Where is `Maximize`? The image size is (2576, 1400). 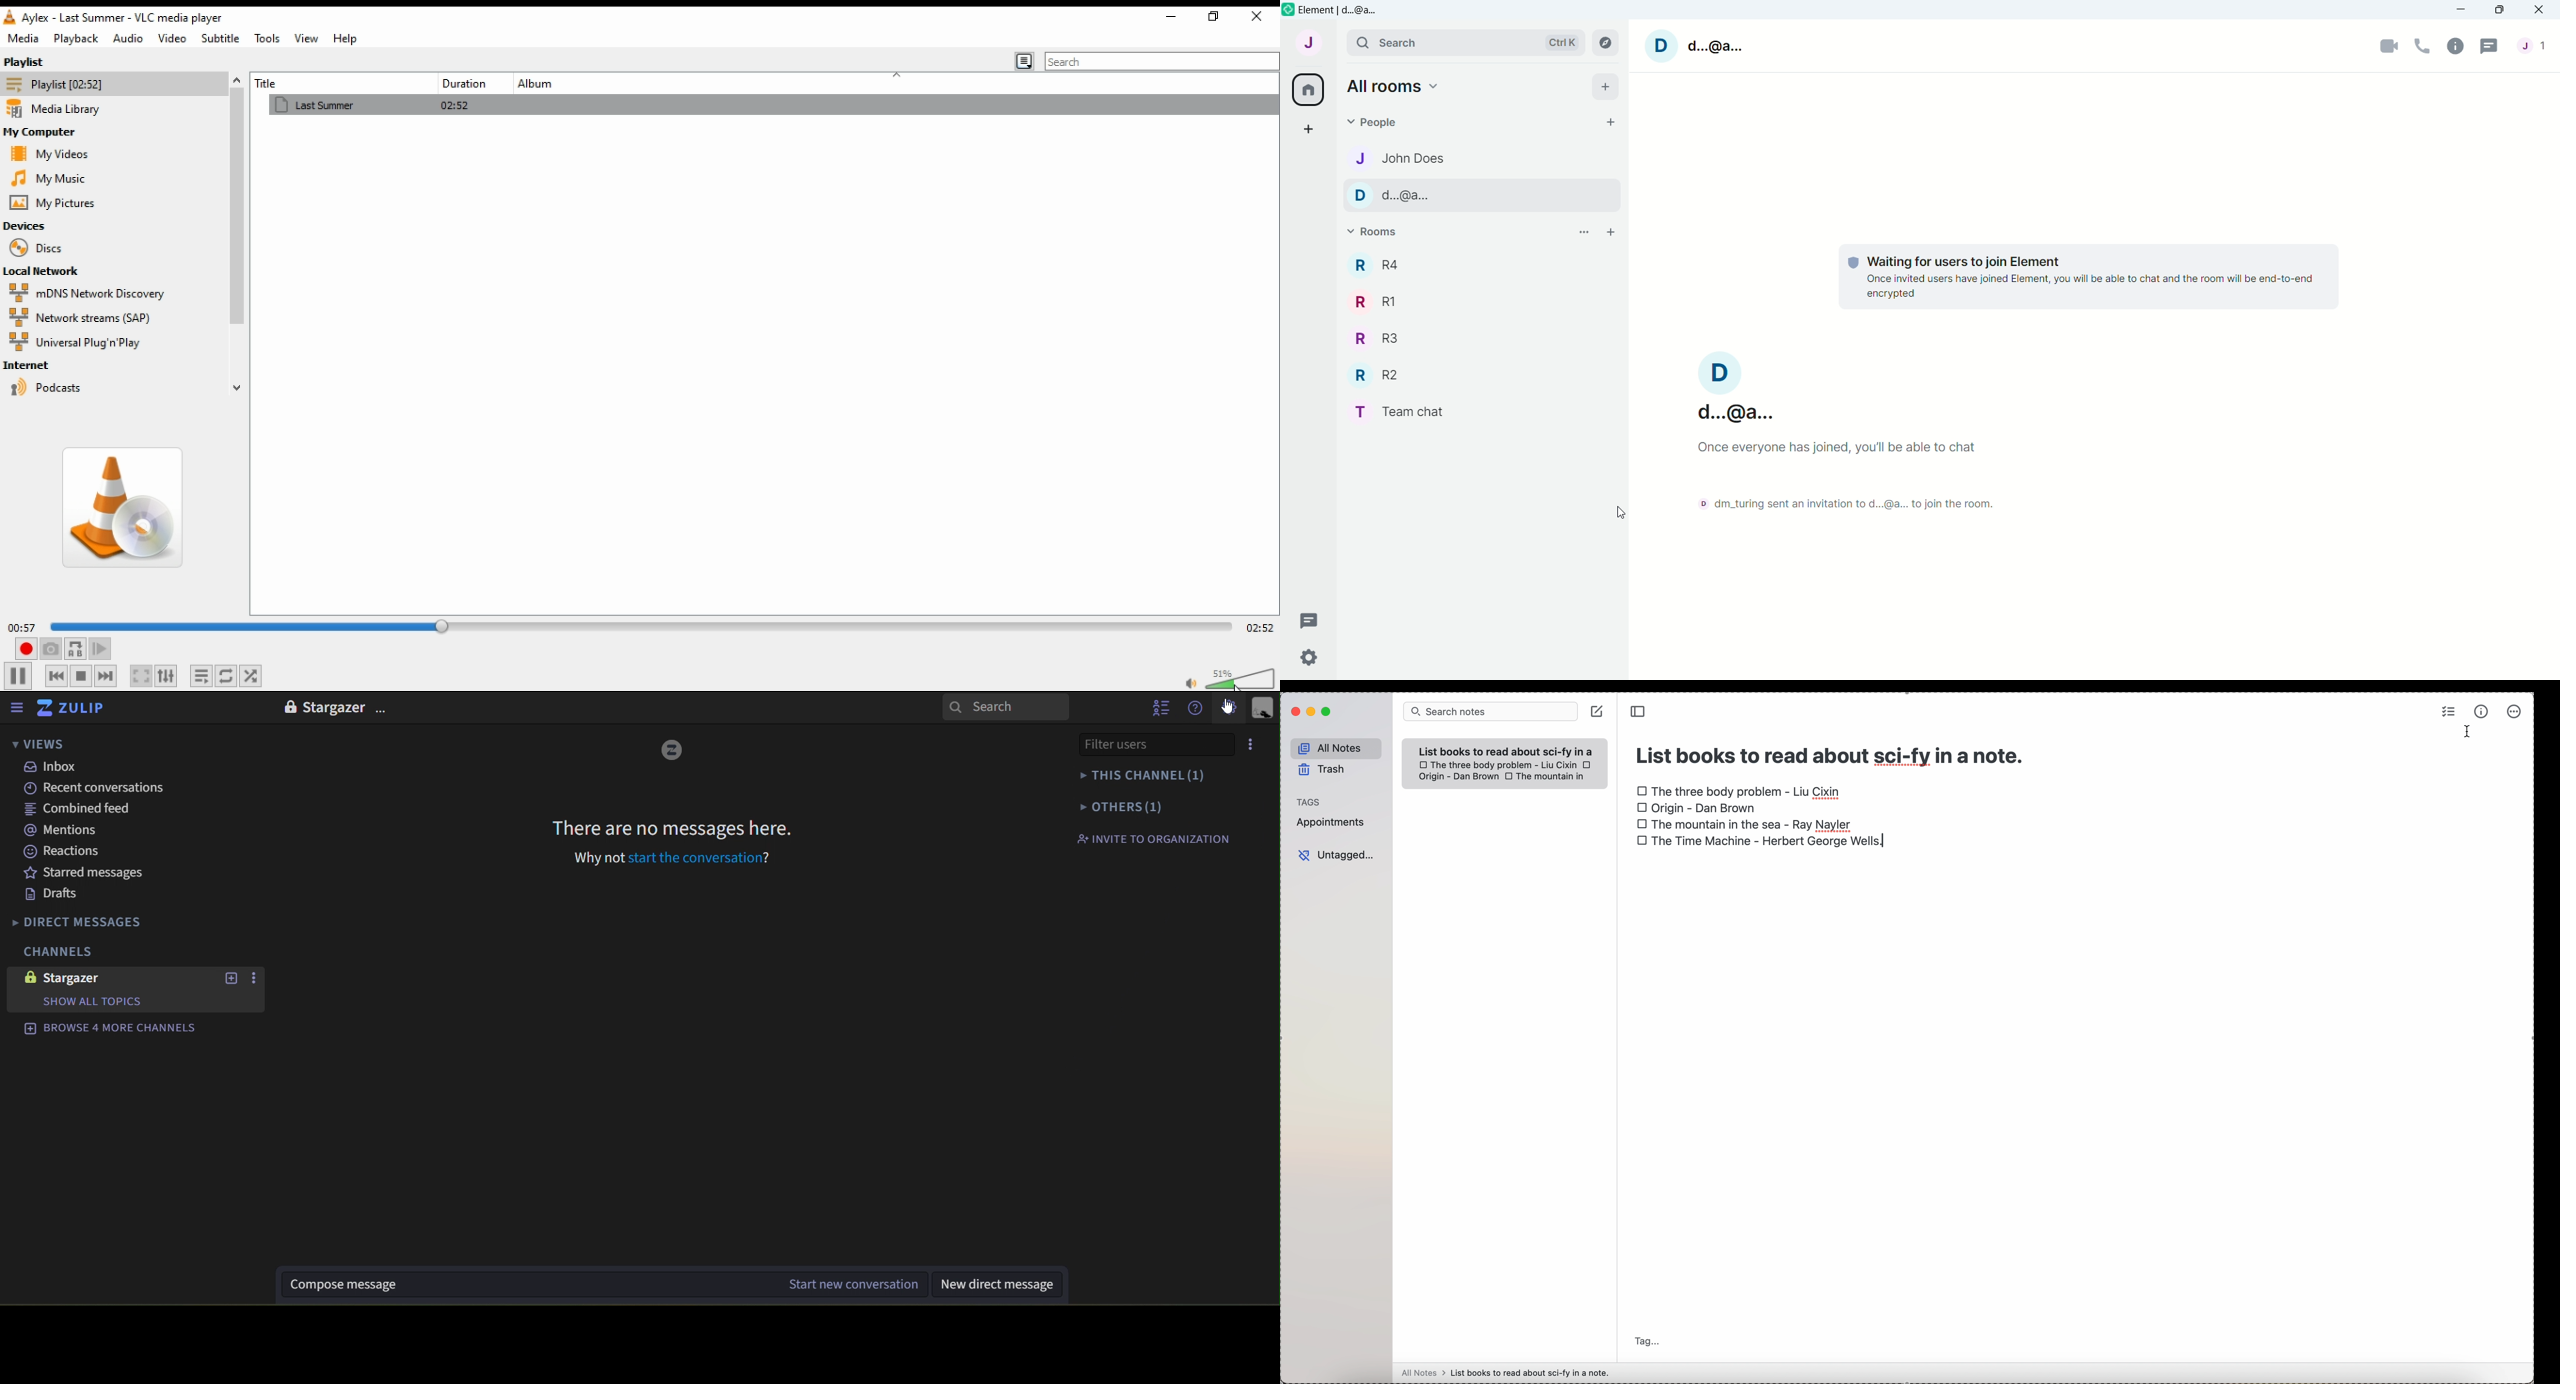
Maximize is located at coordinates (2499, 10).